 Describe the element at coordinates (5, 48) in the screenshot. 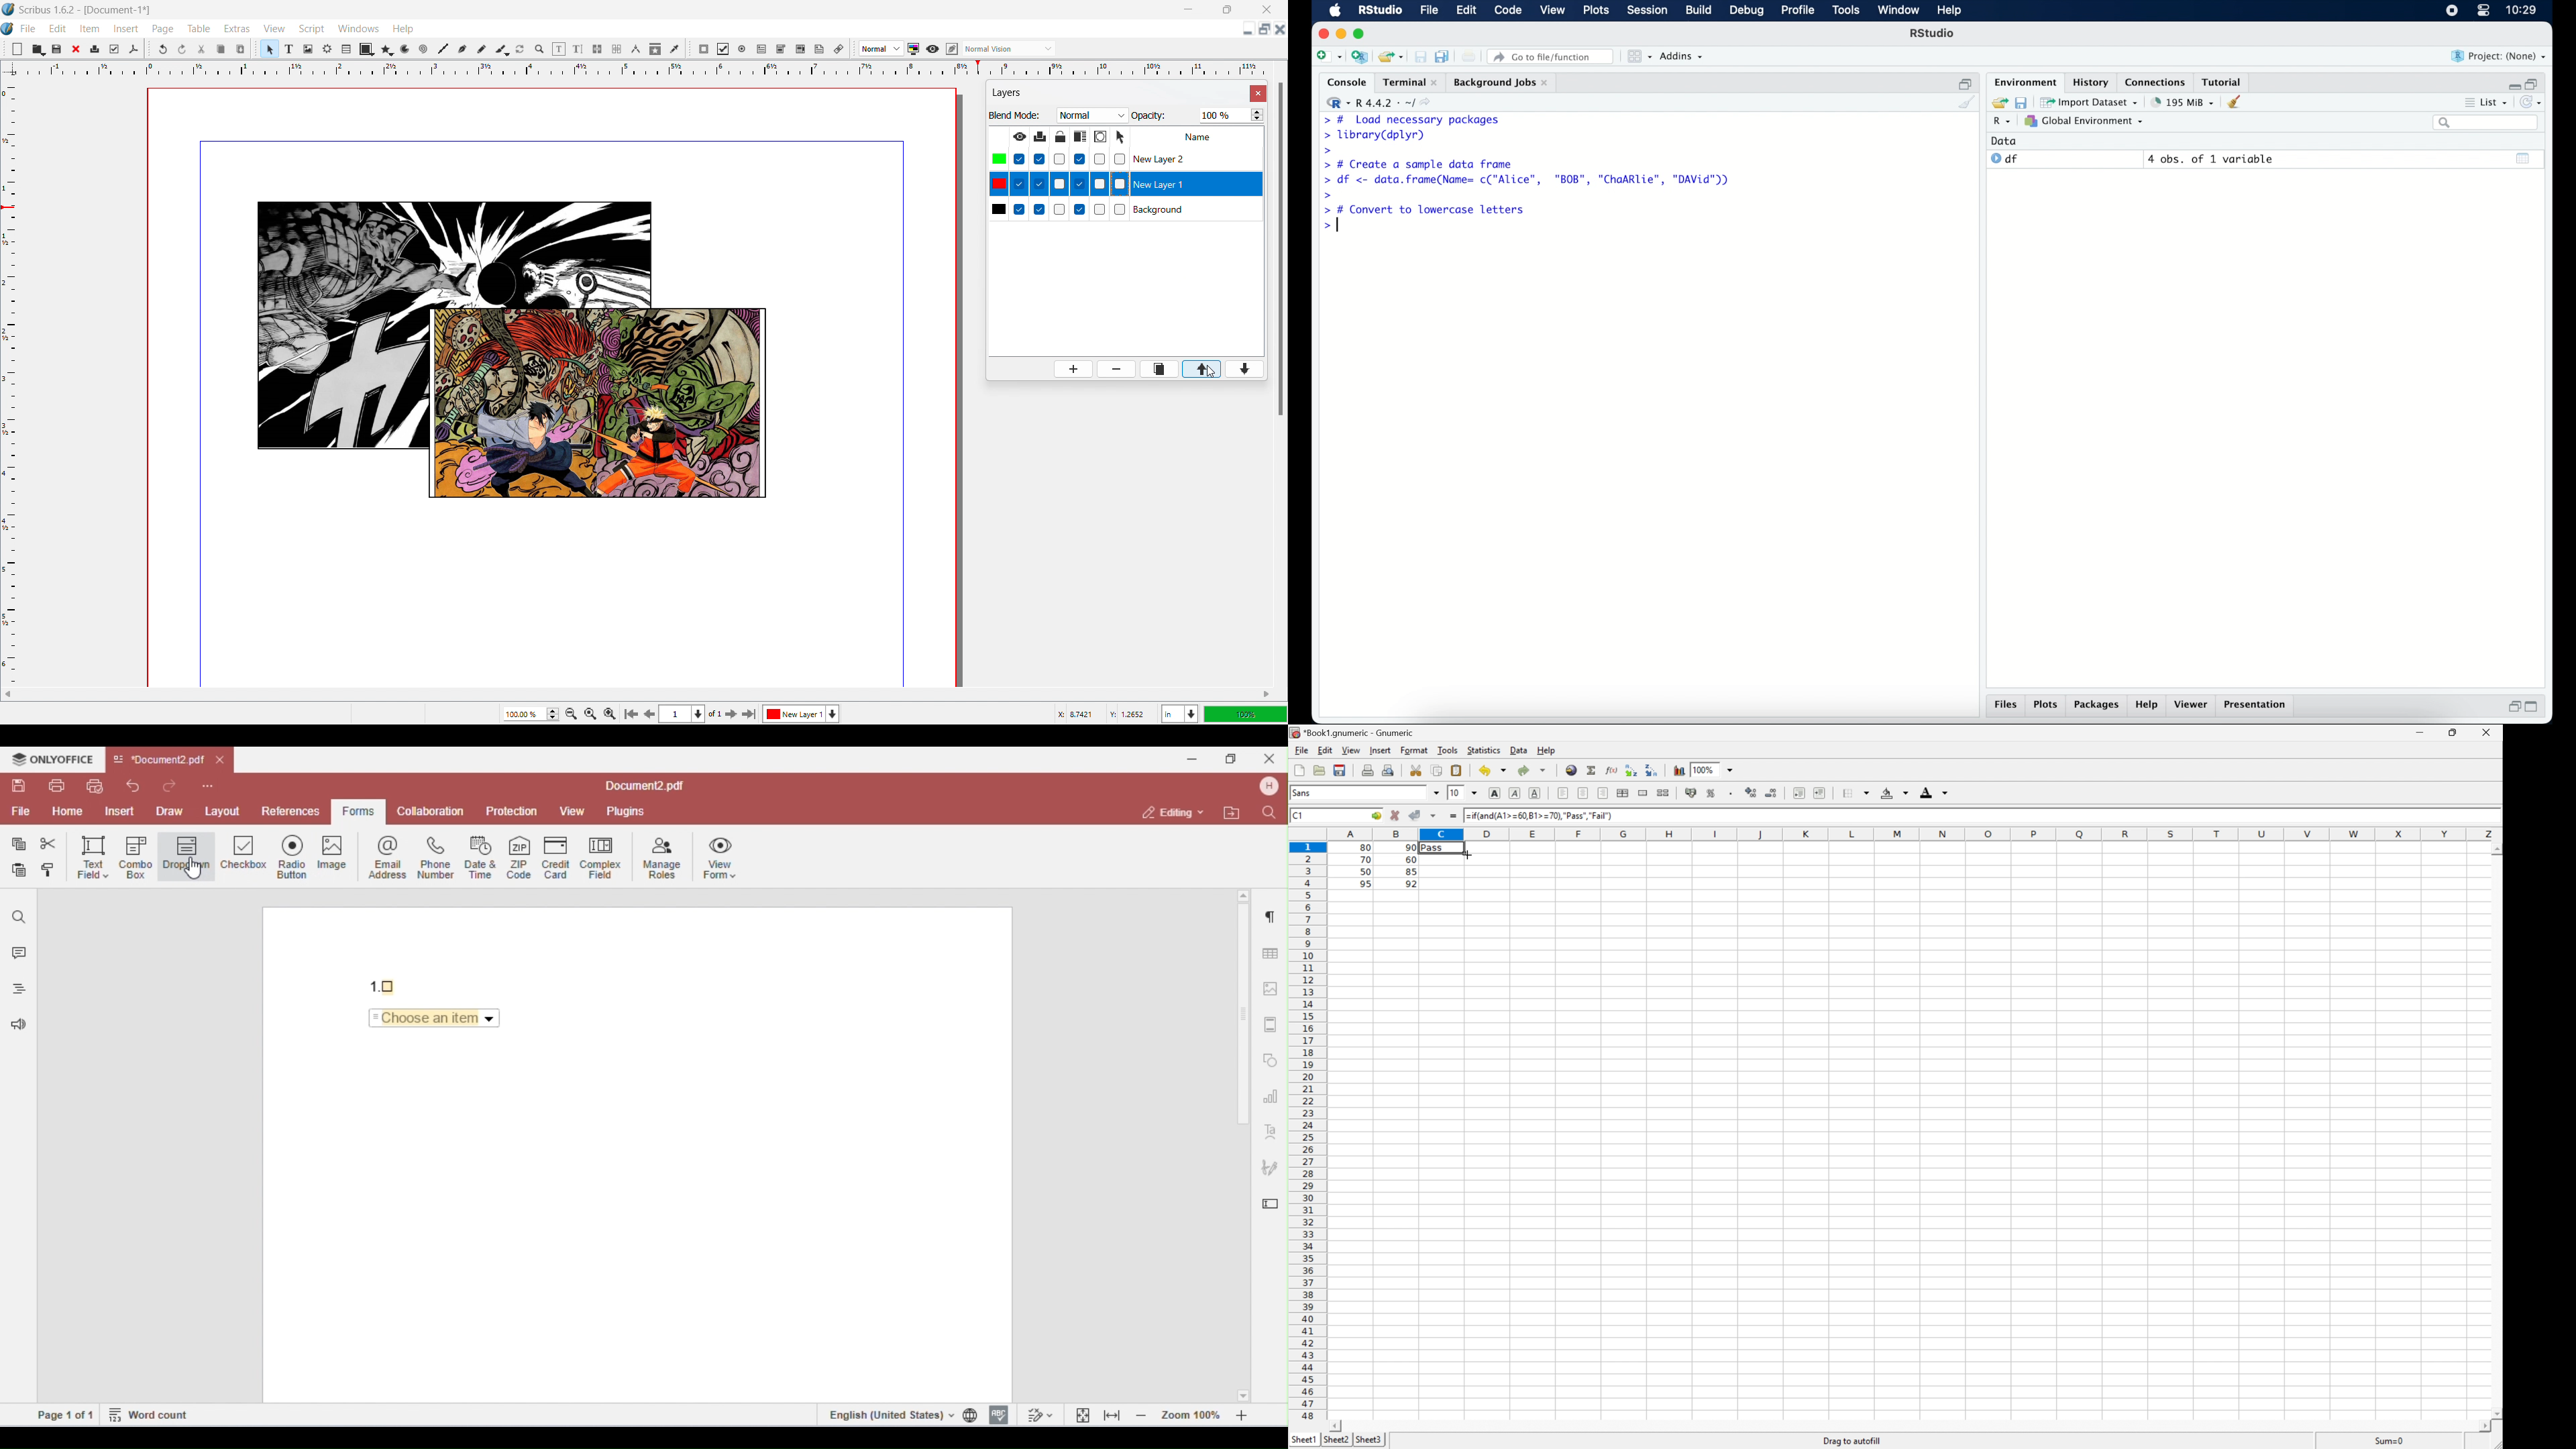

I see `move tools` at that location.